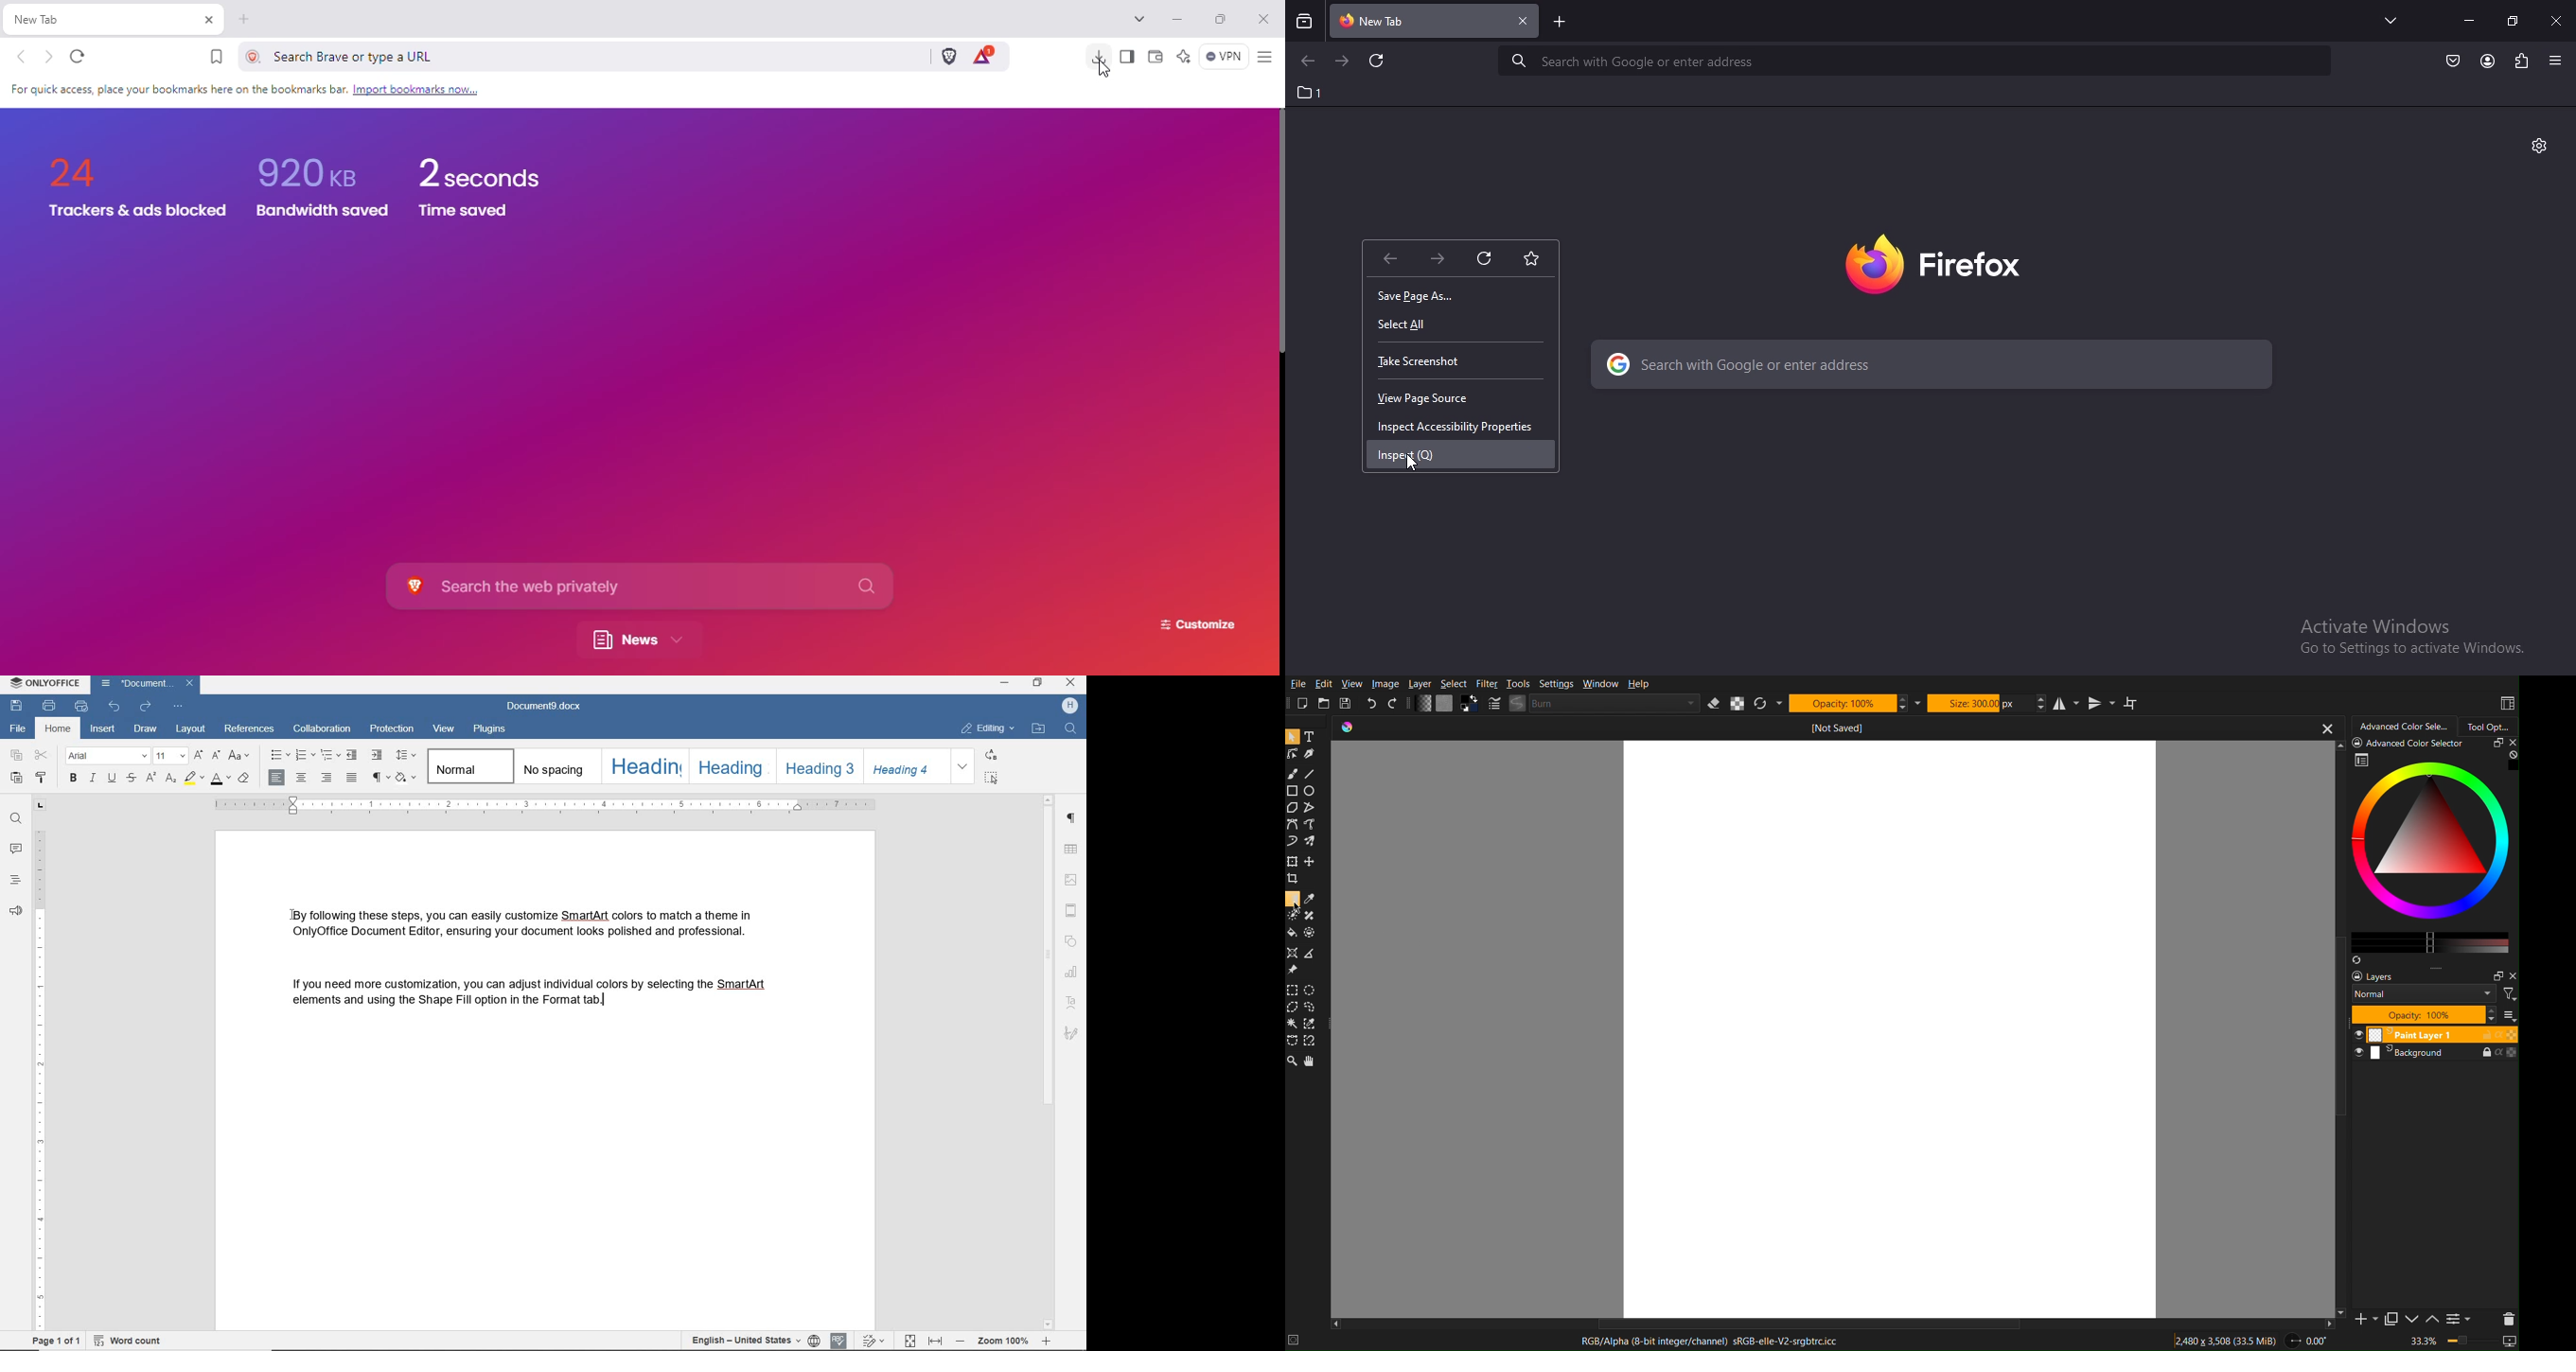 This screenshot has height=1372, width=2576. What do you see at coordinates (2427, 850) in the screenshot?
I see `Advanced Color Selector` at bounding box center [2427, 850].